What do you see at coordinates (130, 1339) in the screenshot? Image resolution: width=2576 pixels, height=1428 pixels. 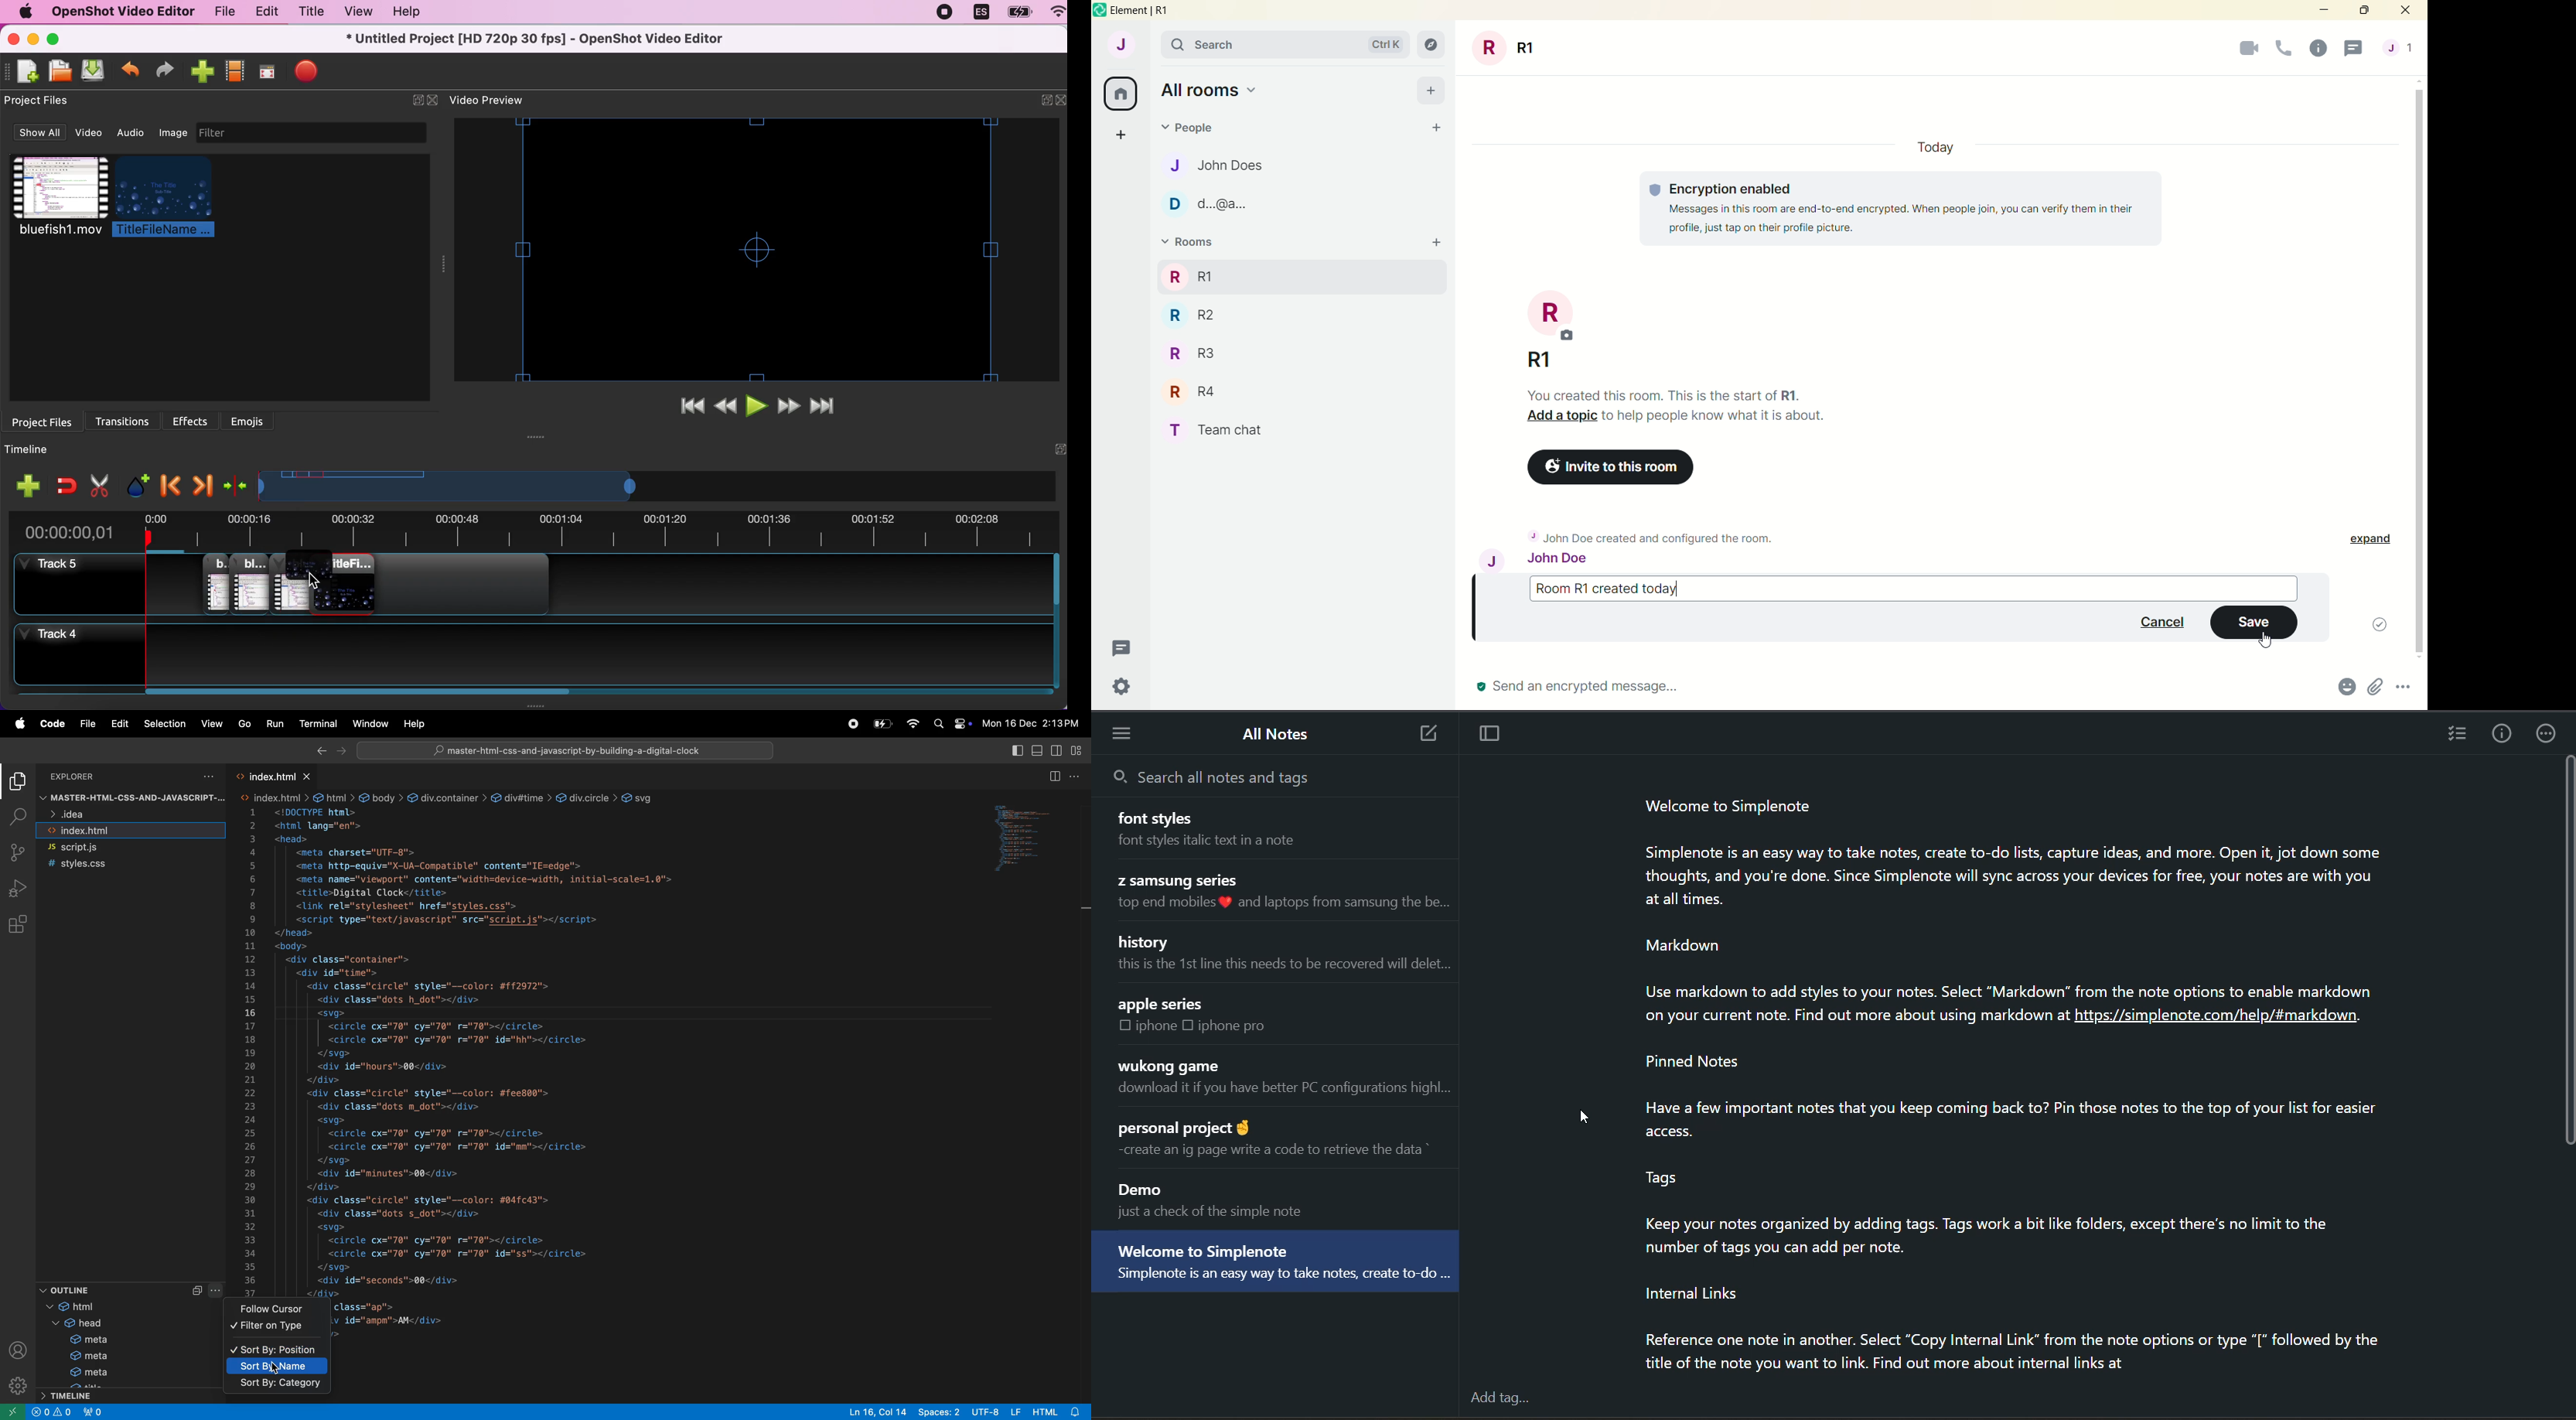 I see `meta` at bounding box center [130, 1339].